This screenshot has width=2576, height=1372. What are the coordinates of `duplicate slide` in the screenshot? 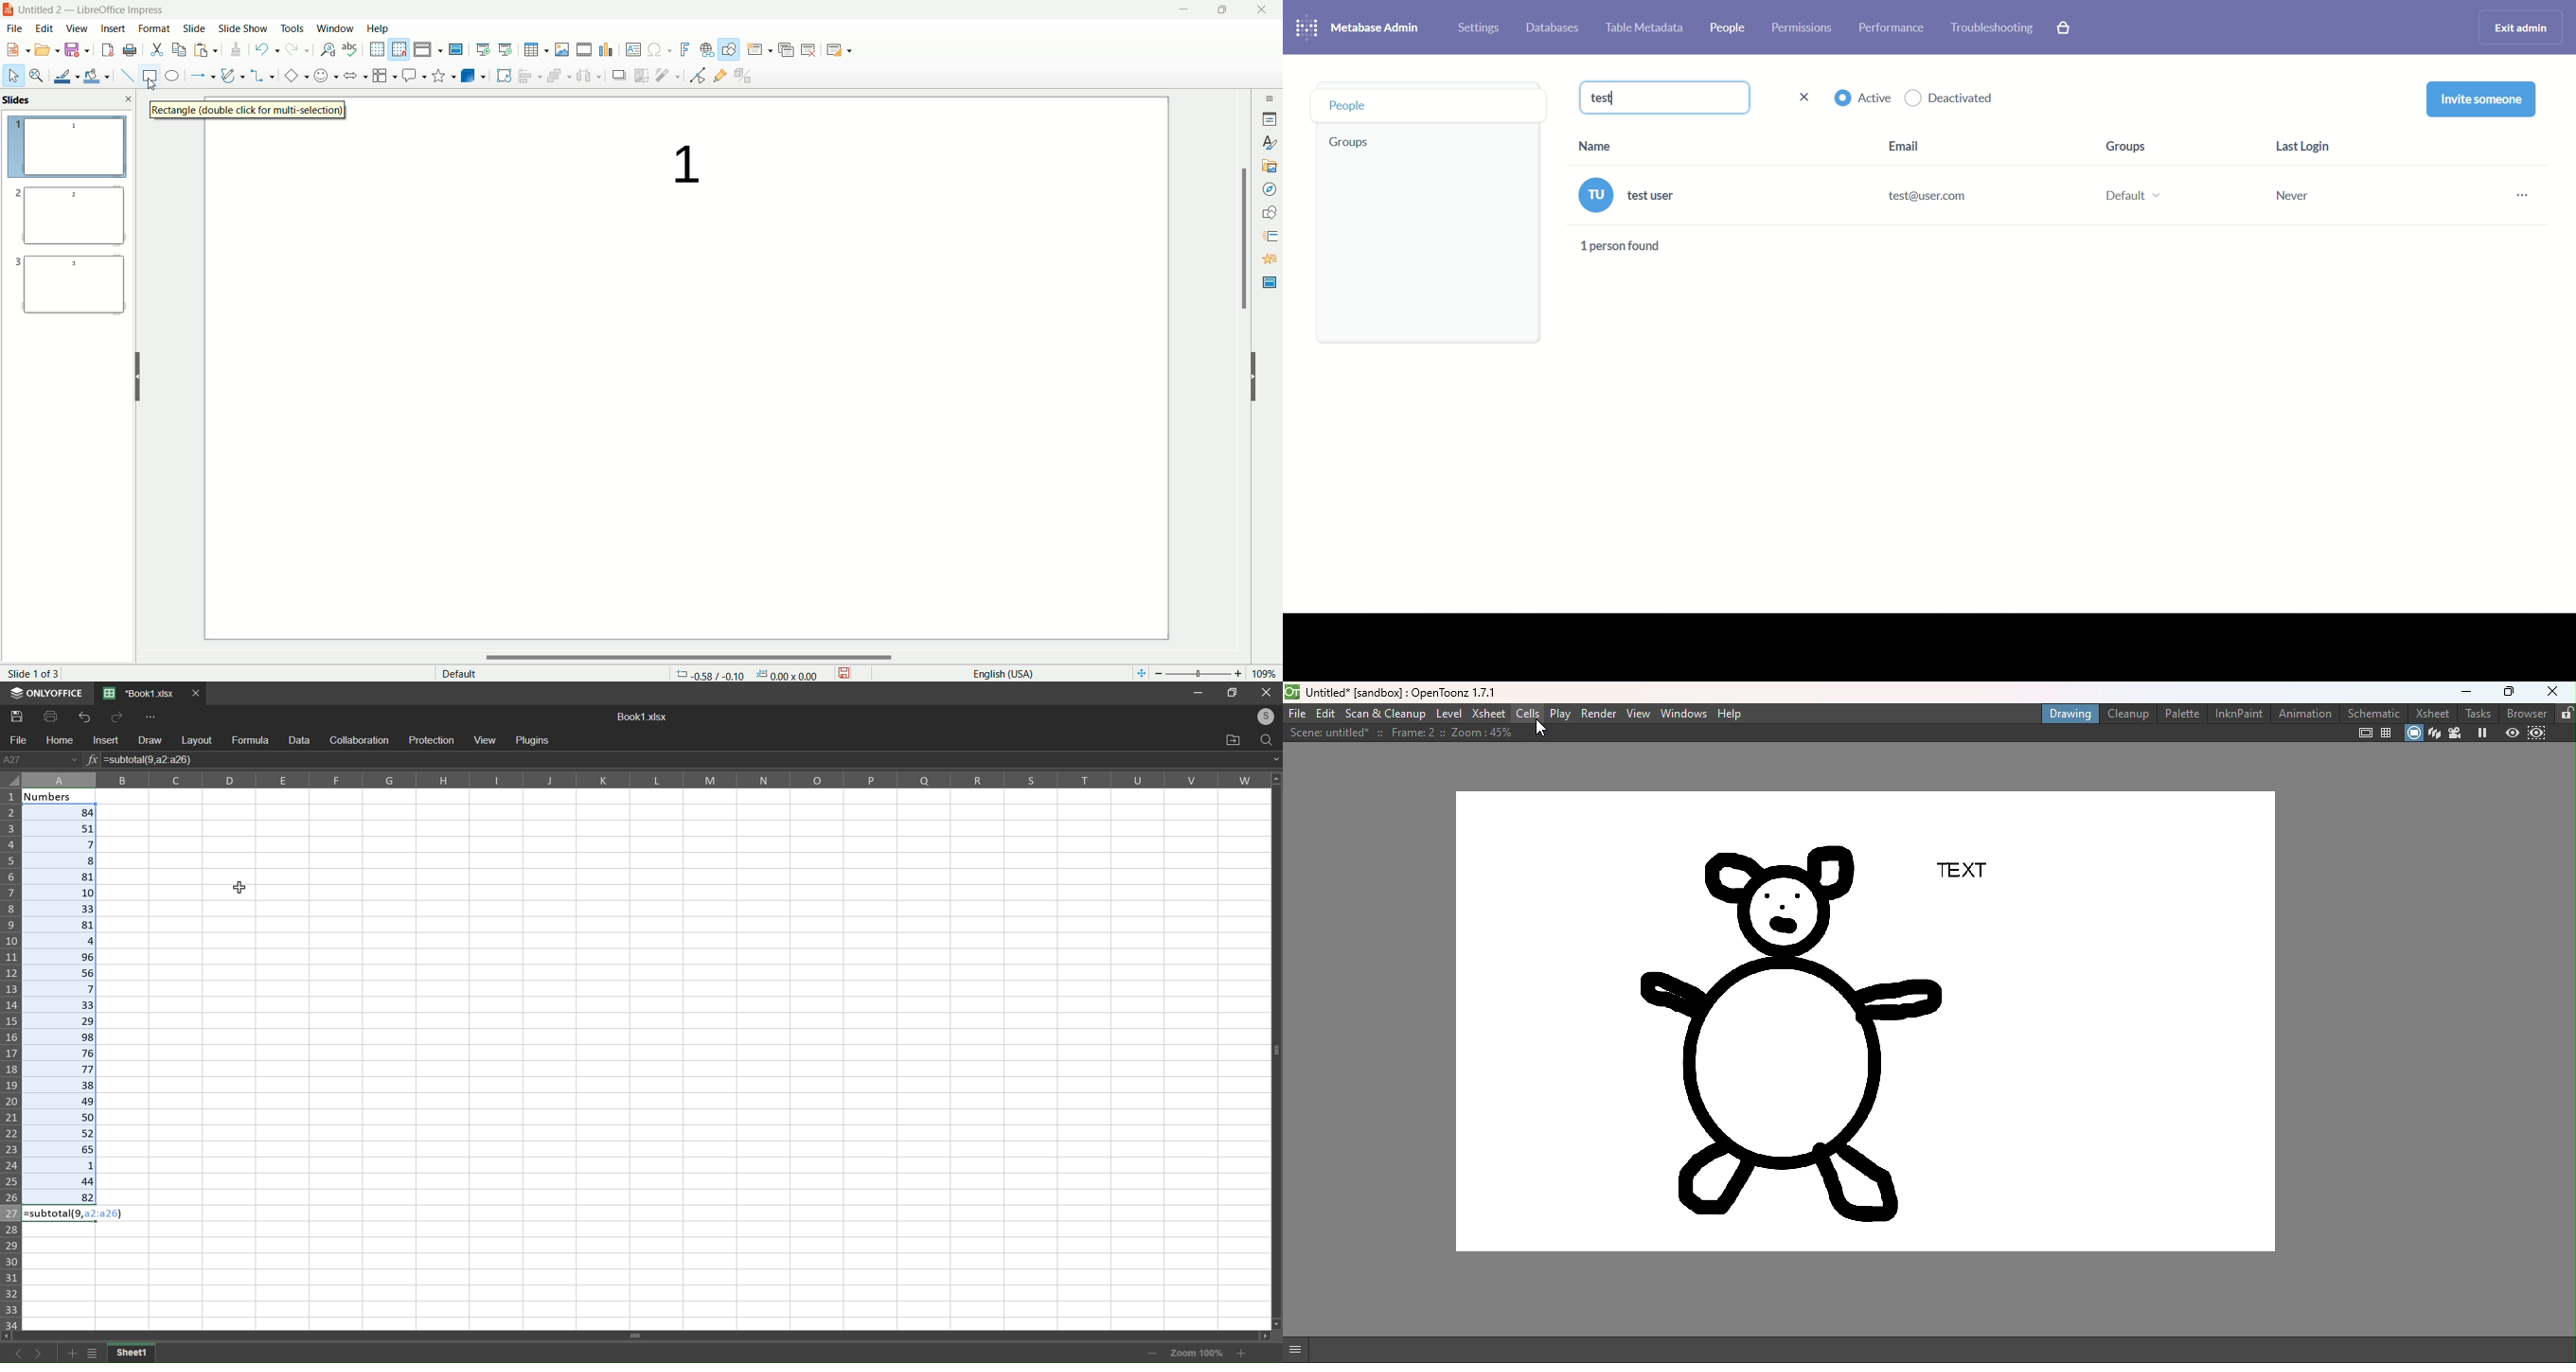 It's located at (788, 47).